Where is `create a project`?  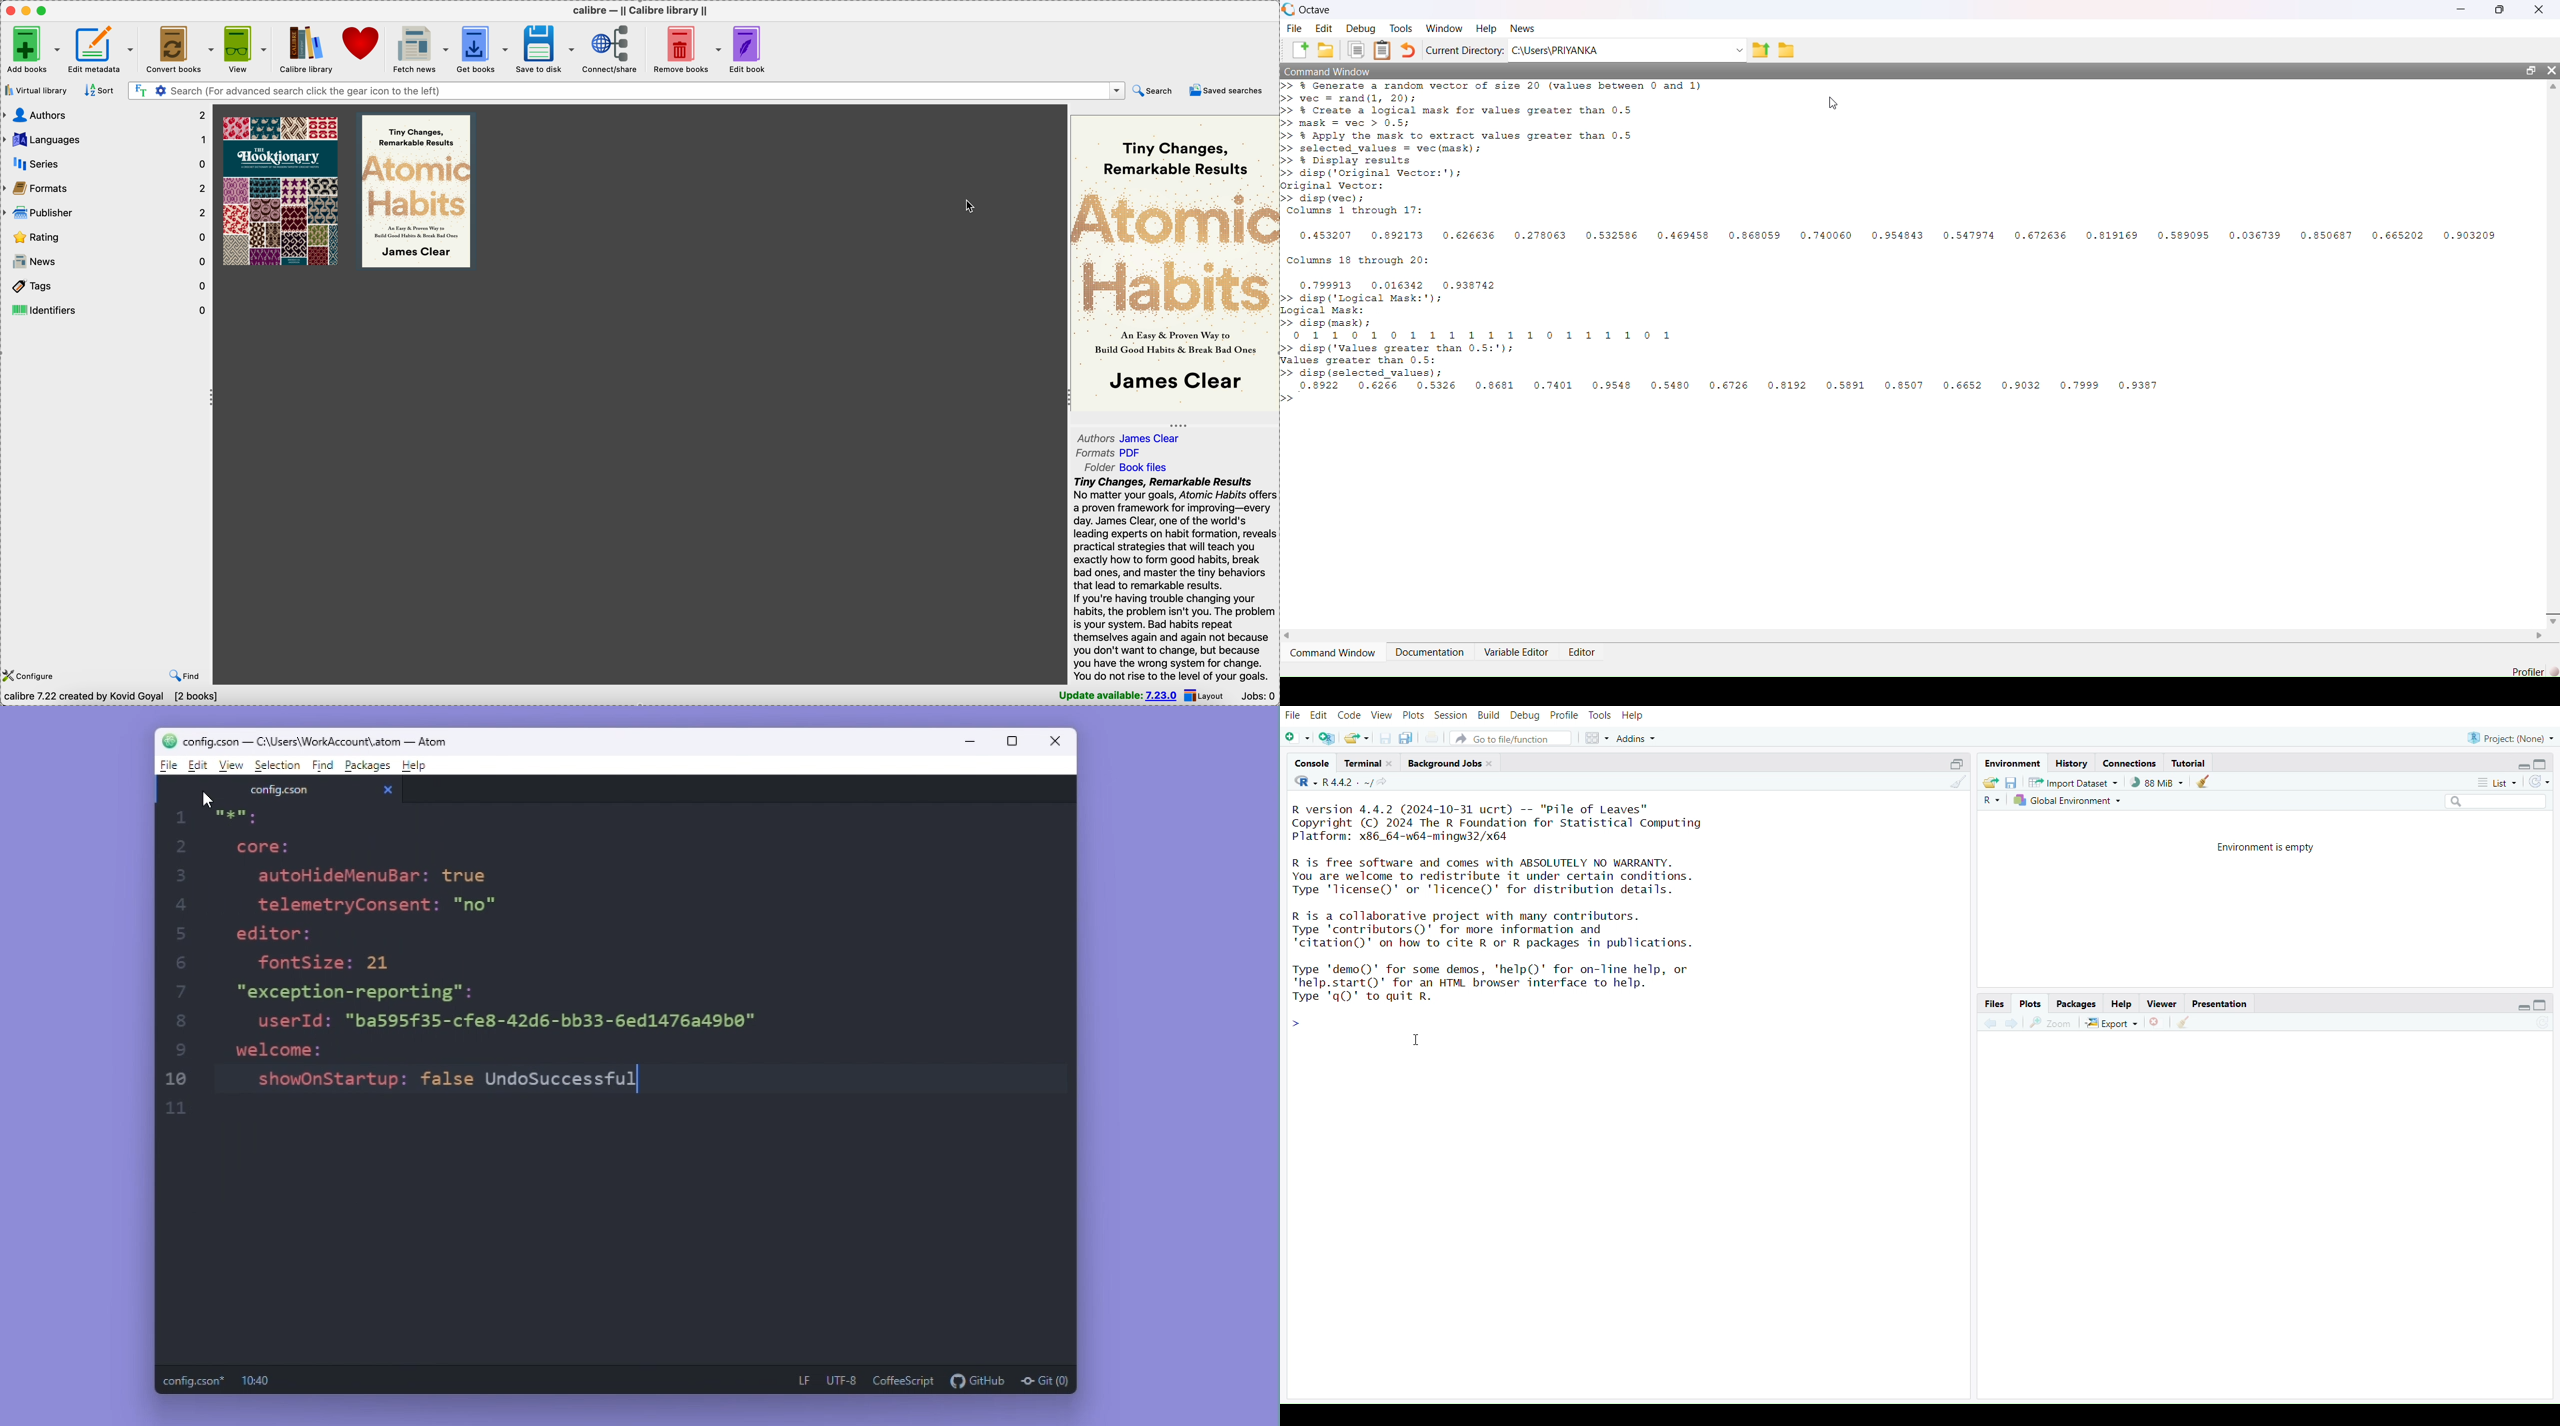
create a project is located at coordinates (1327, 739).